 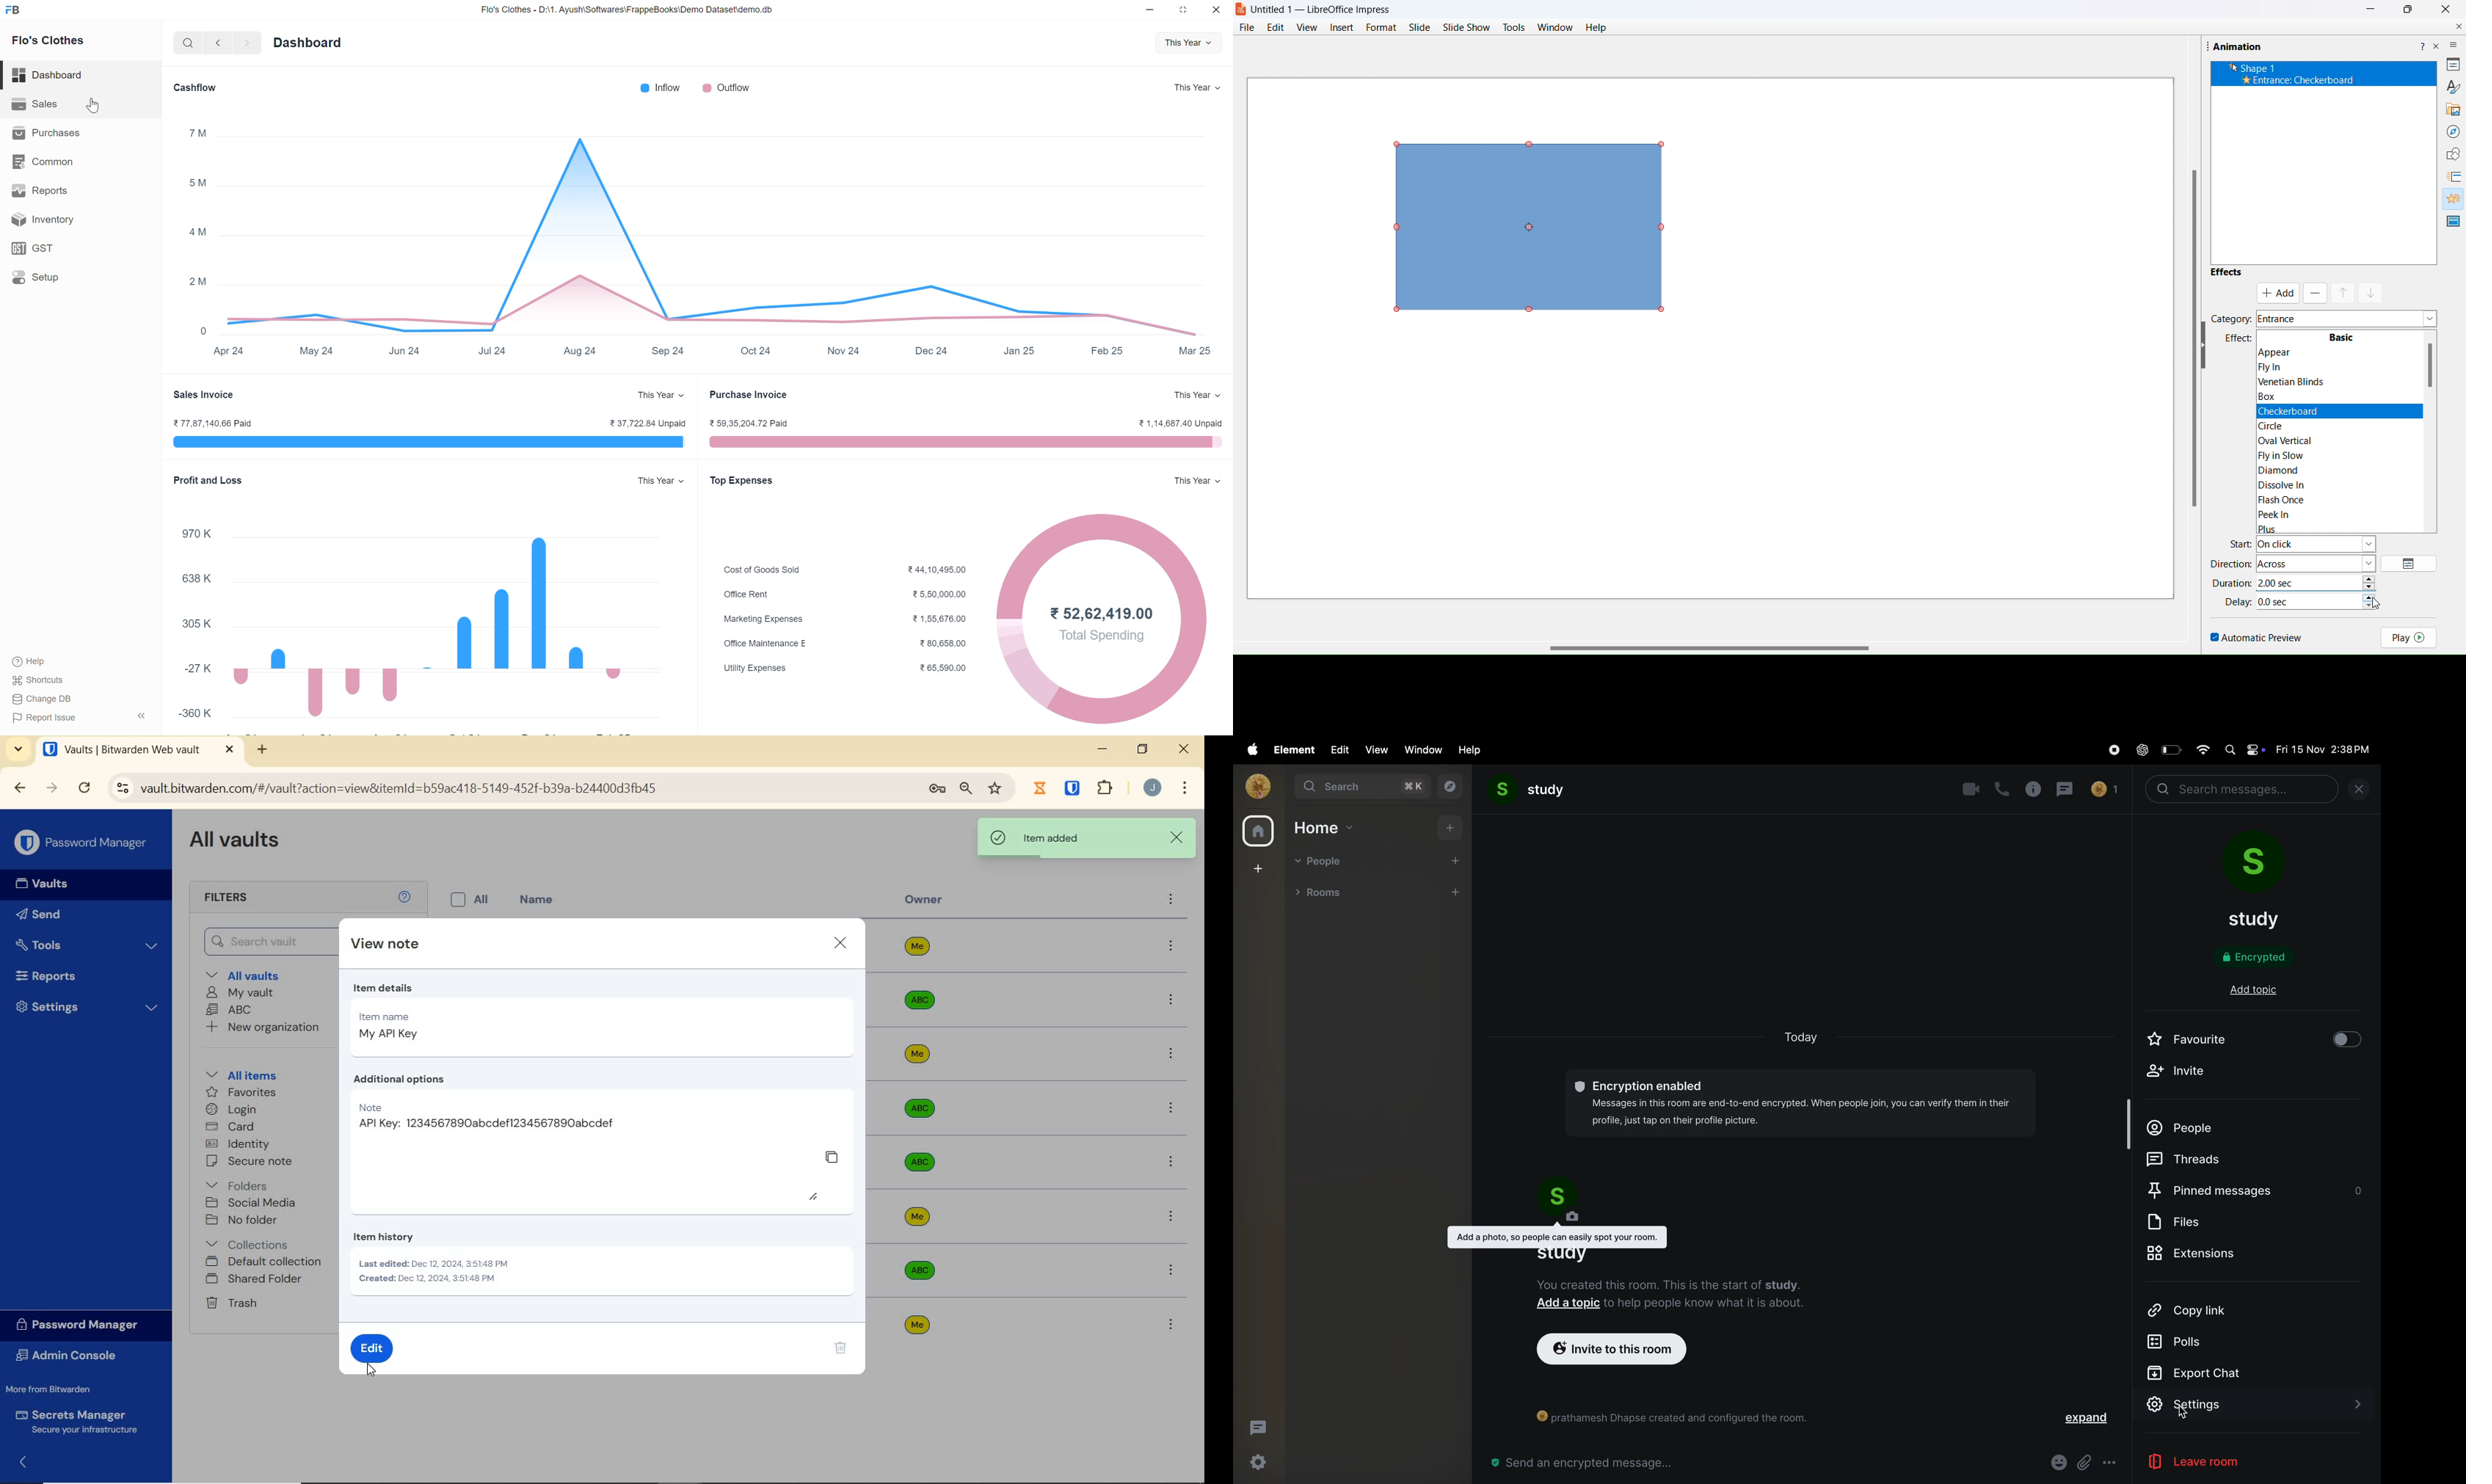 I want to click on scroll bar, so click(x=1710, y=642).